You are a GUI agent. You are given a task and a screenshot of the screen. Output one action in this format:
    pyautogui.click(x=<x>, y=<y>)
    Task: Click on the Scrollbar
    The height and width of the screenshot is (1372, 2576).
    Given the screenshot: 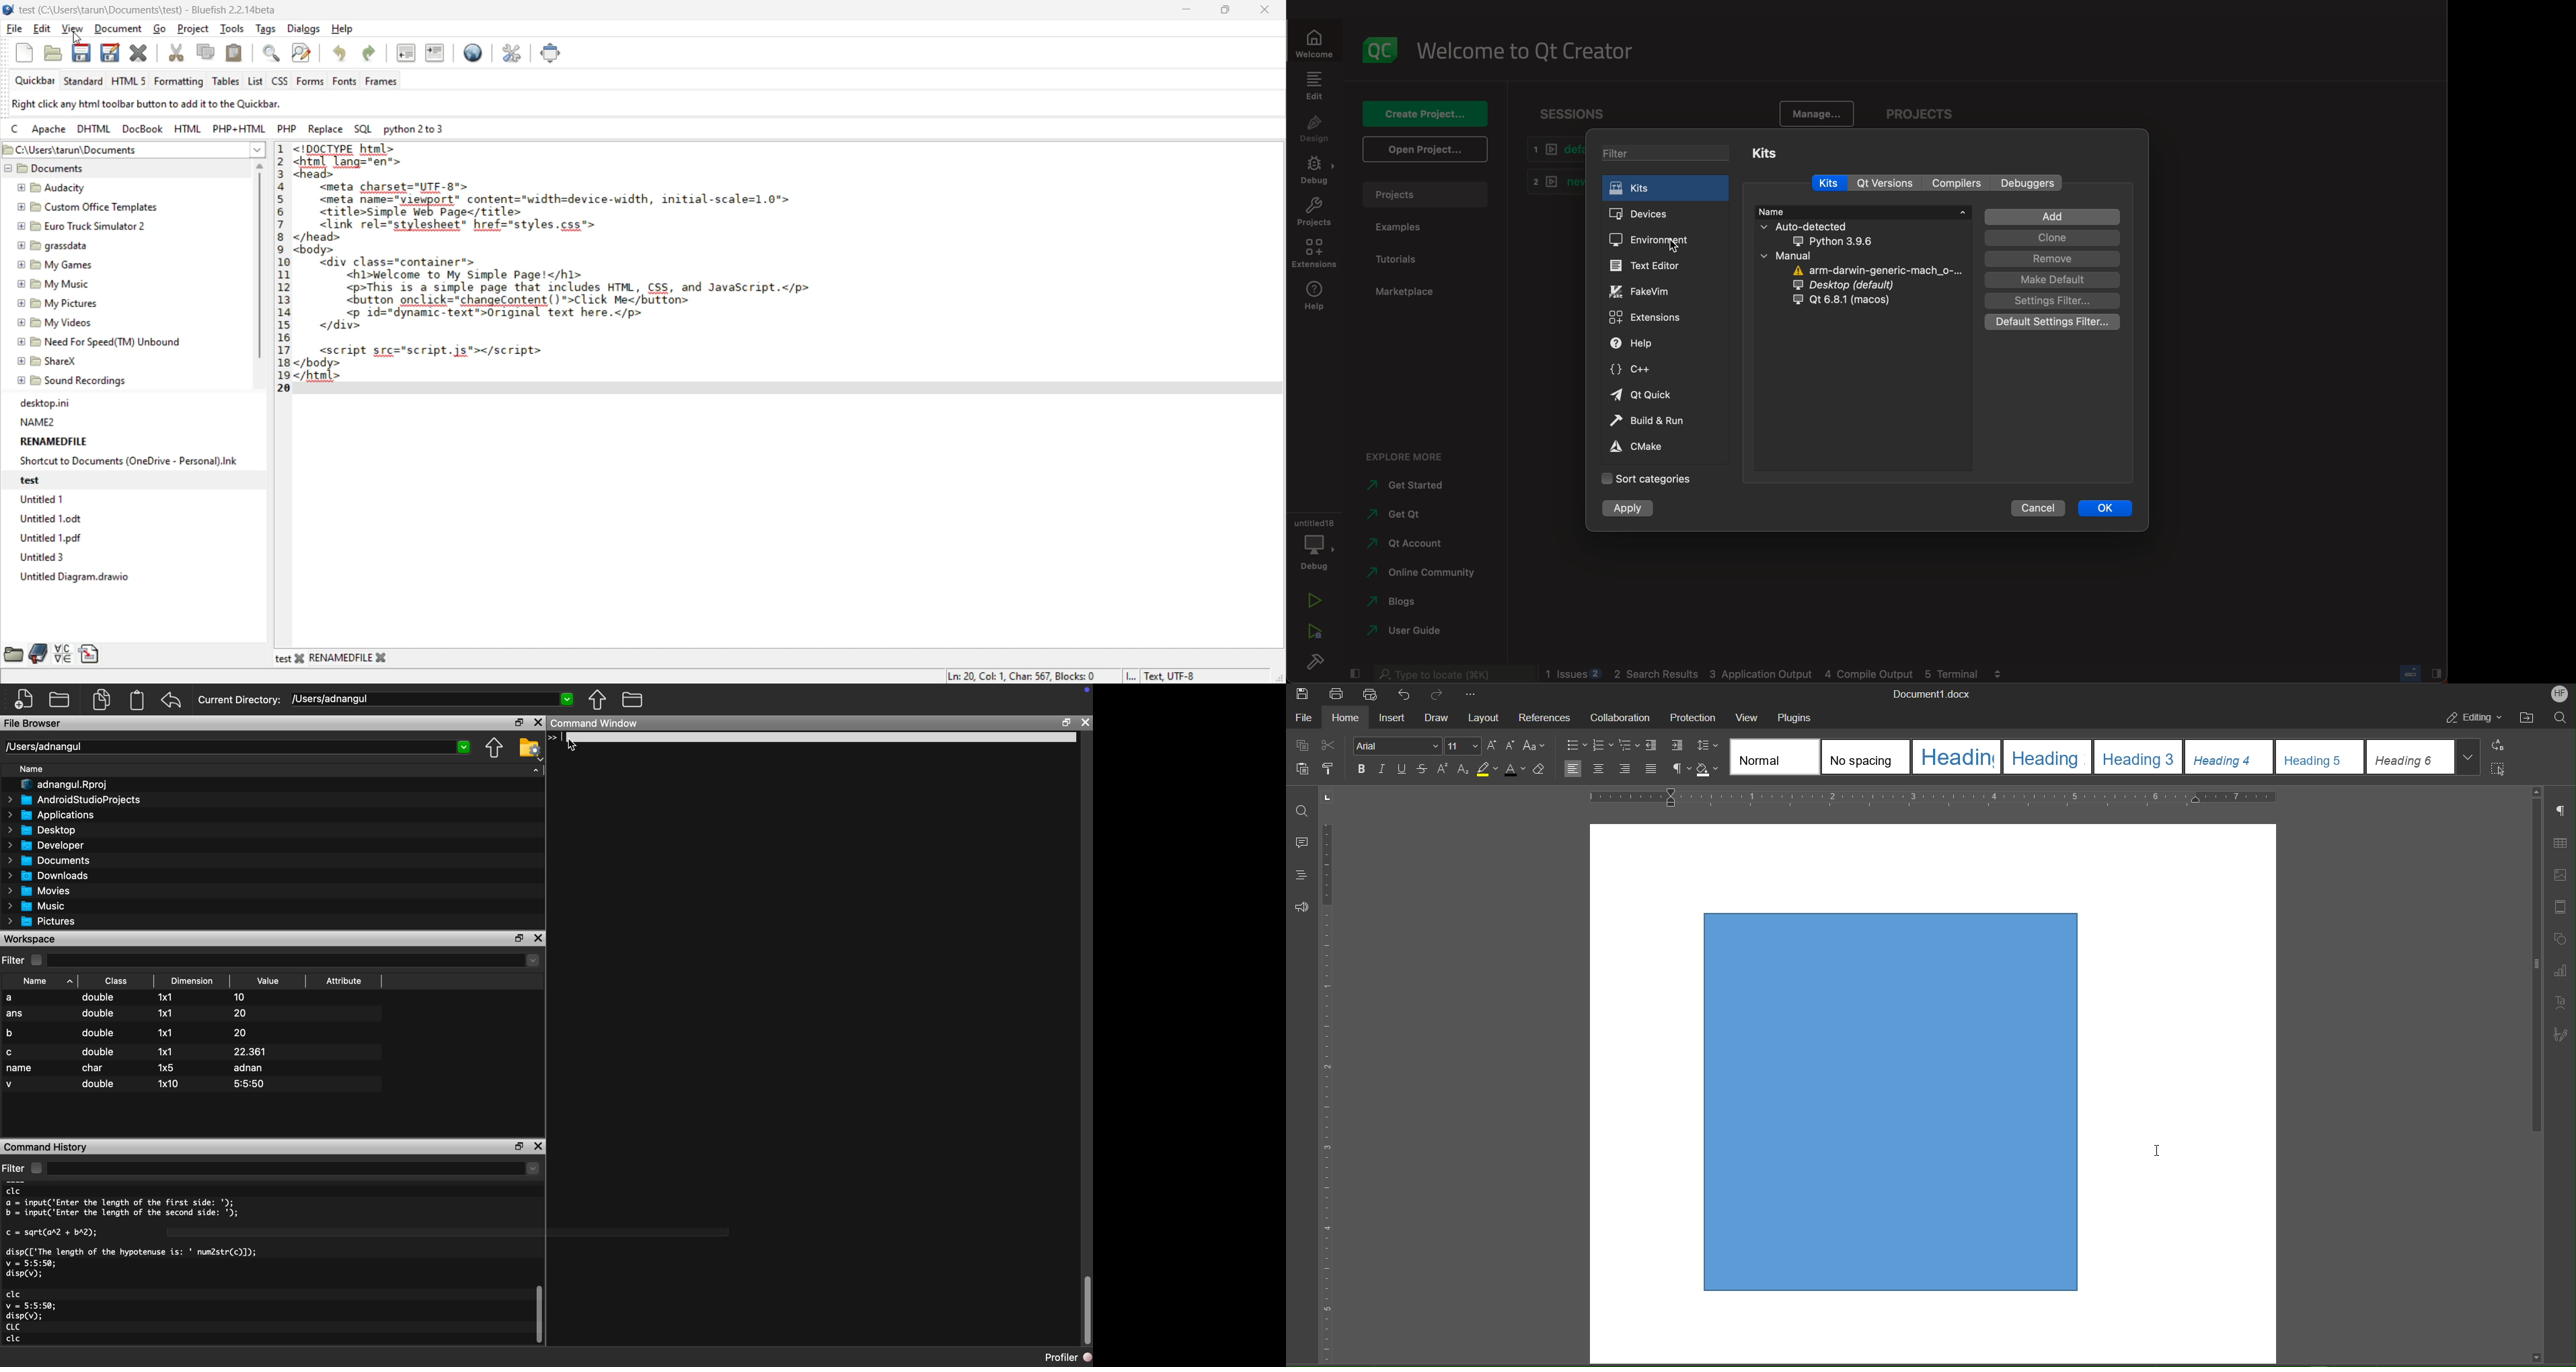 What is the action you would take?
    pyautogui.click(x=1082, y=1303)
    